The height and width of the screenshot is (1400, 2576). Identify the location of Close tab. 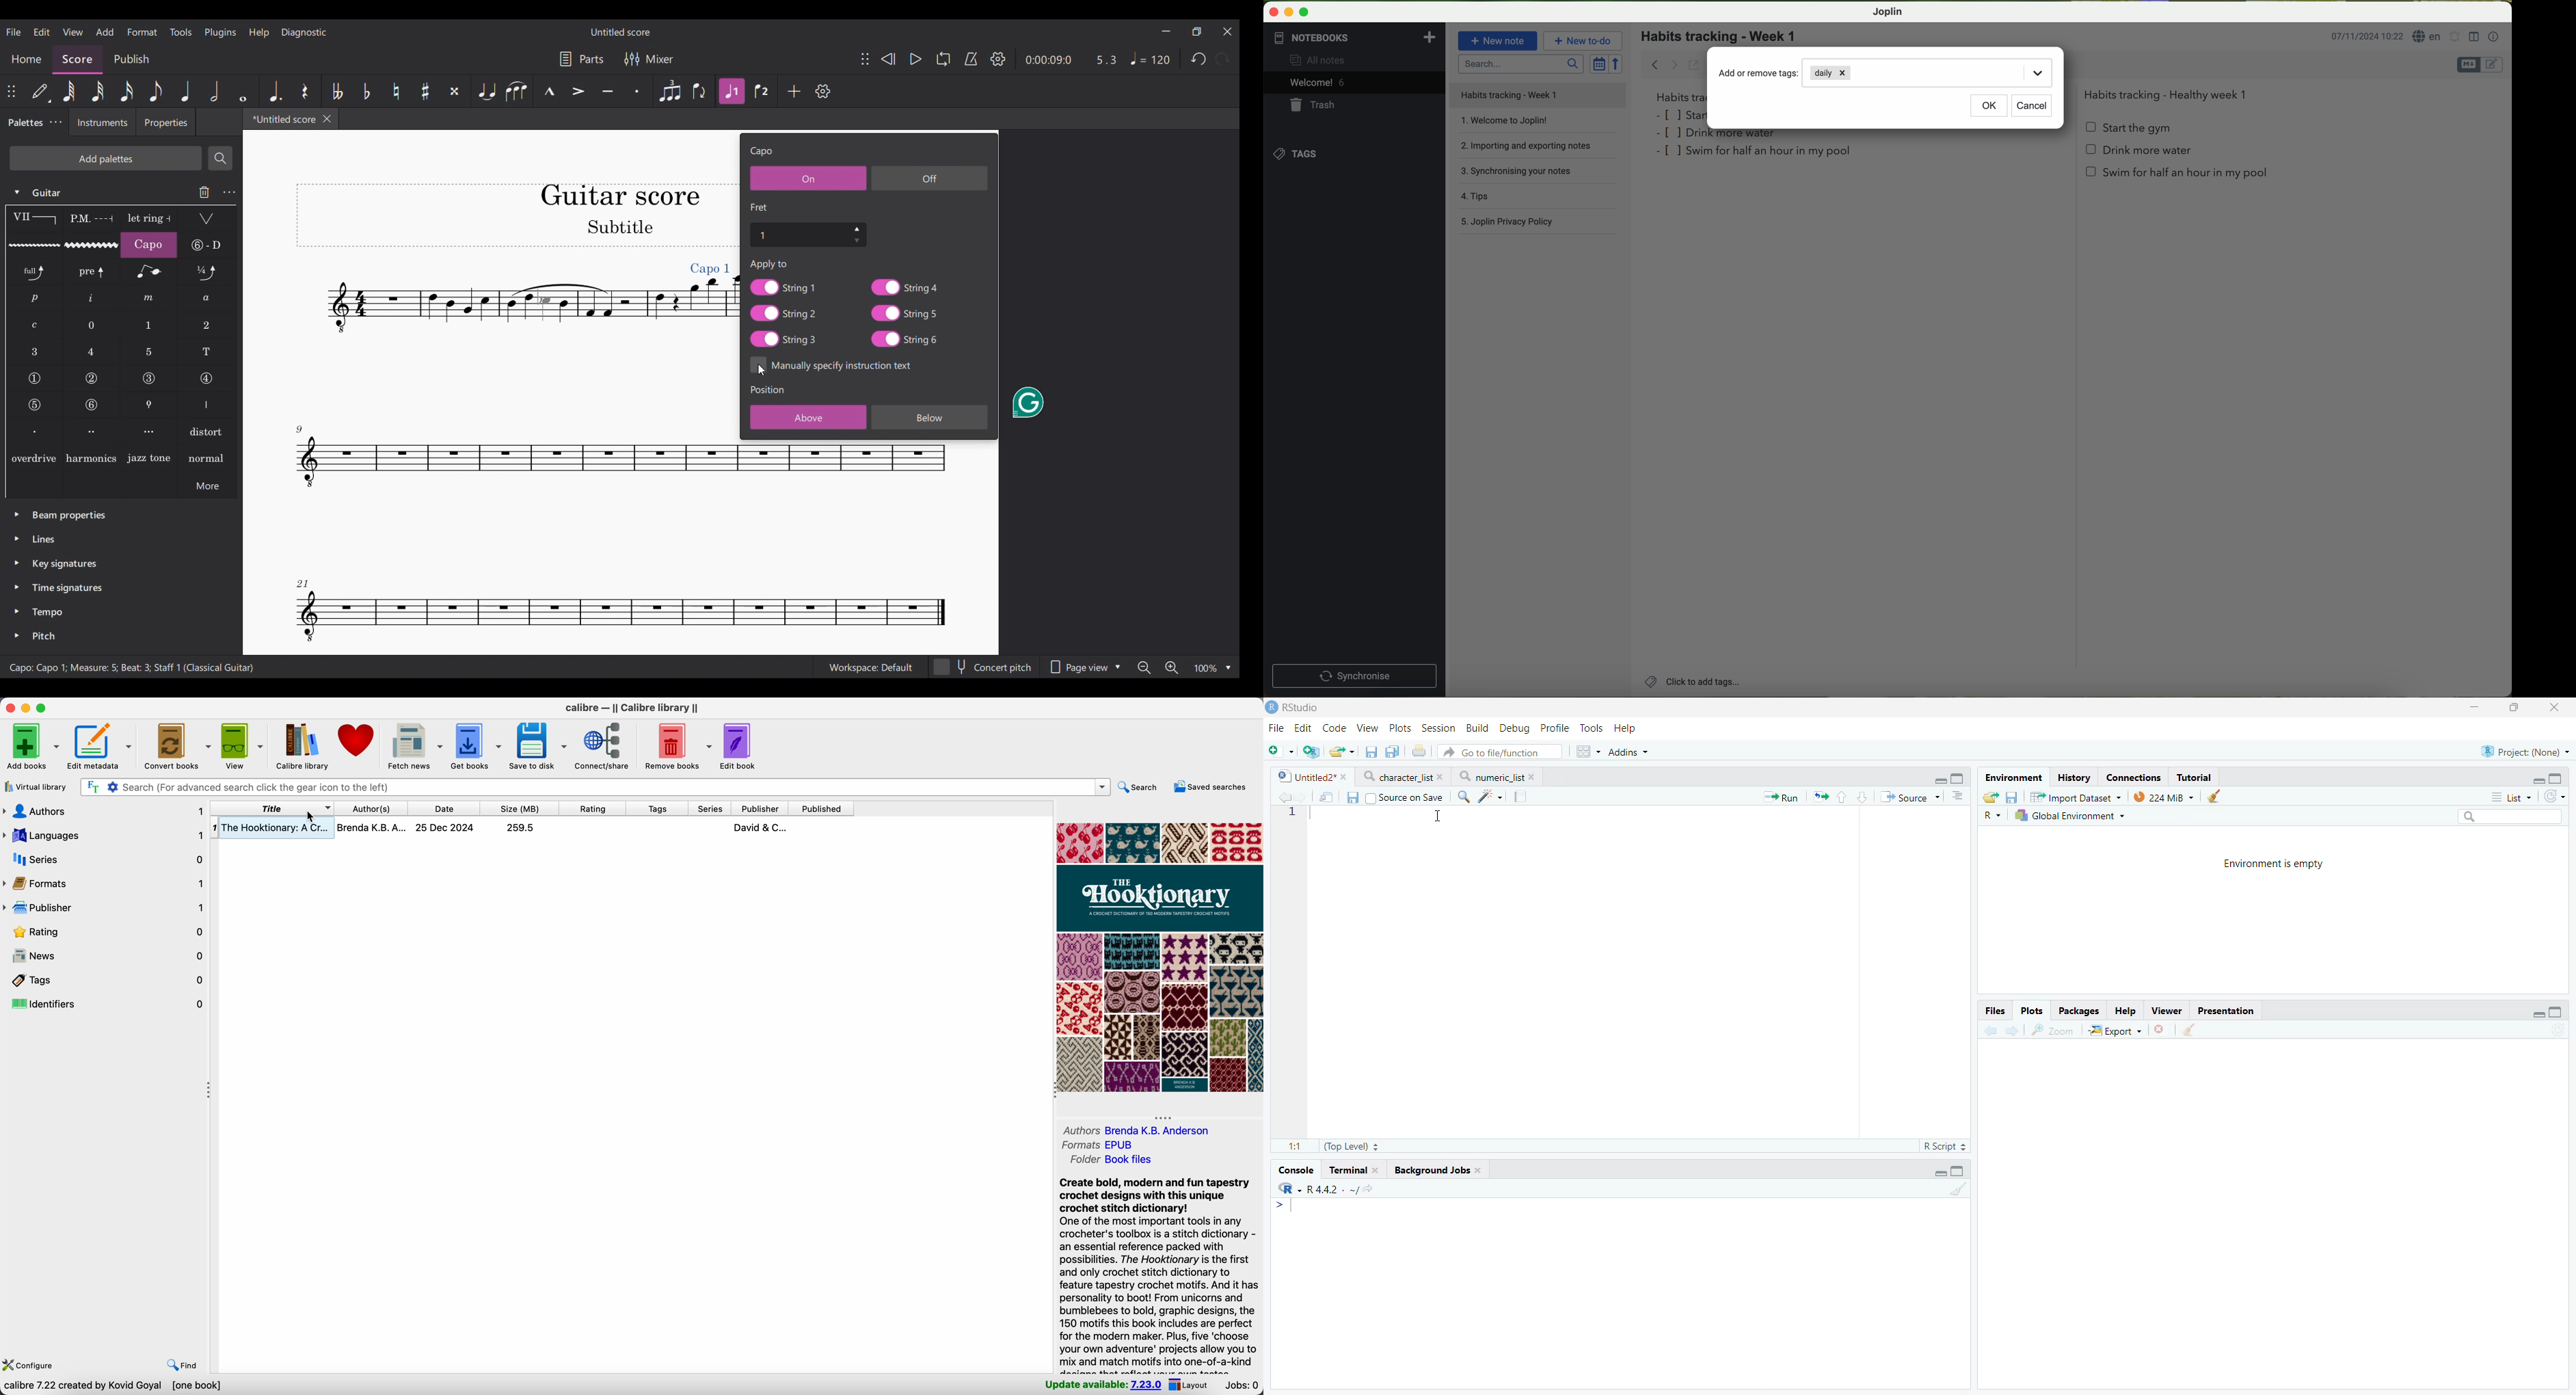
(327, 119).